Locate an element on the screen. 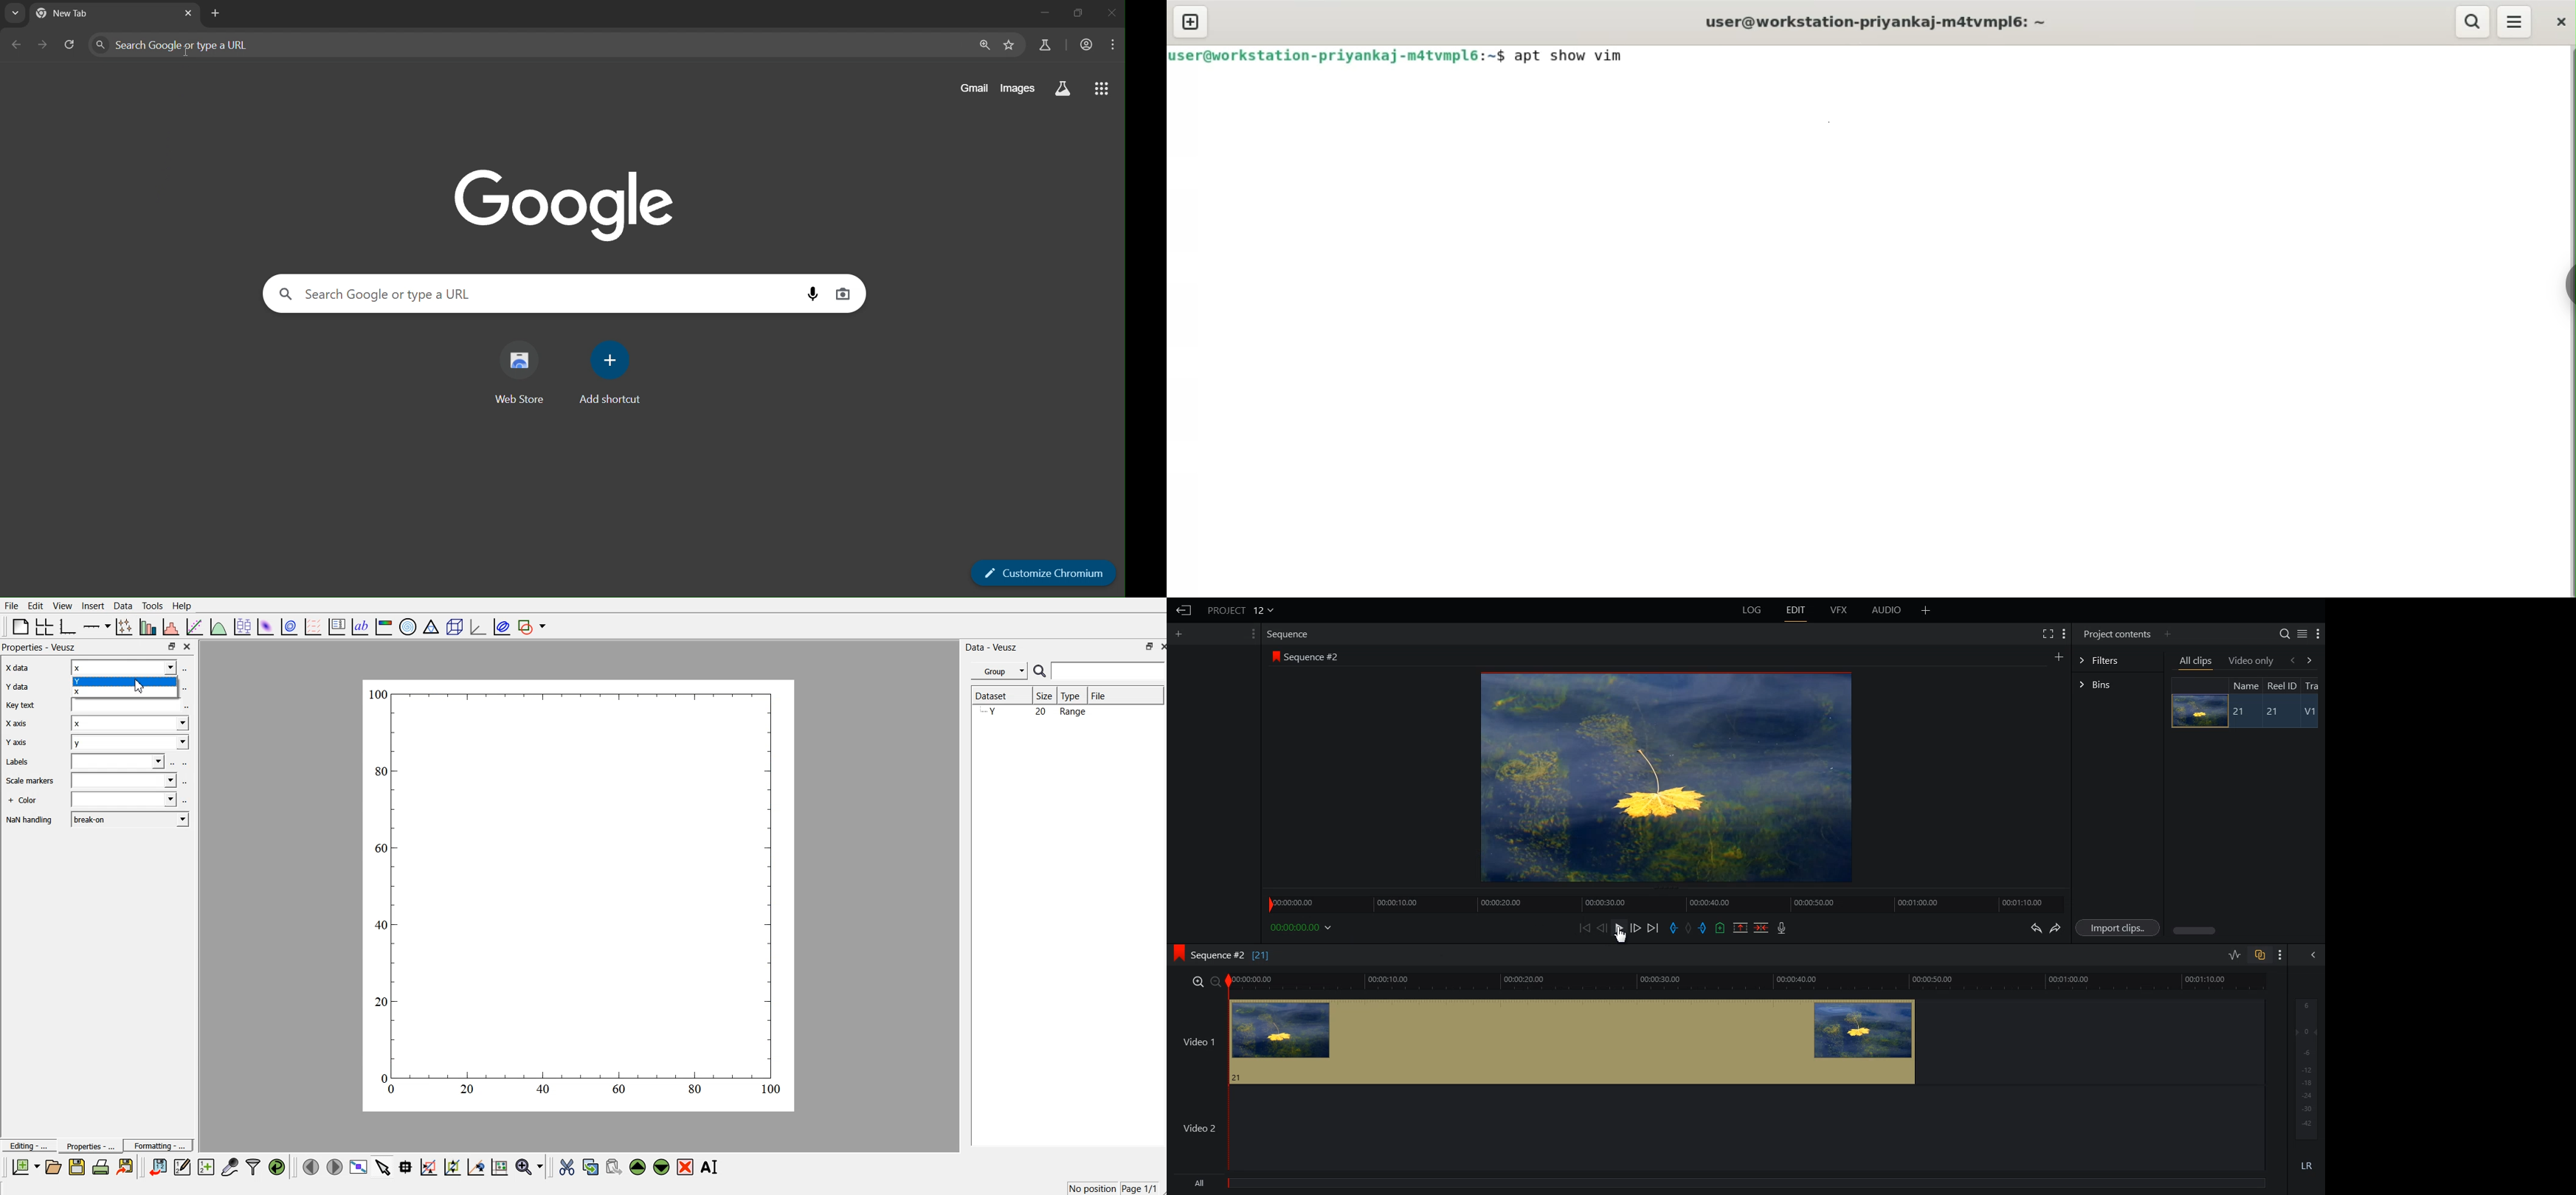 The height and width of the screenshot is (1204, 2576). field is located at coordinates (120, 762).